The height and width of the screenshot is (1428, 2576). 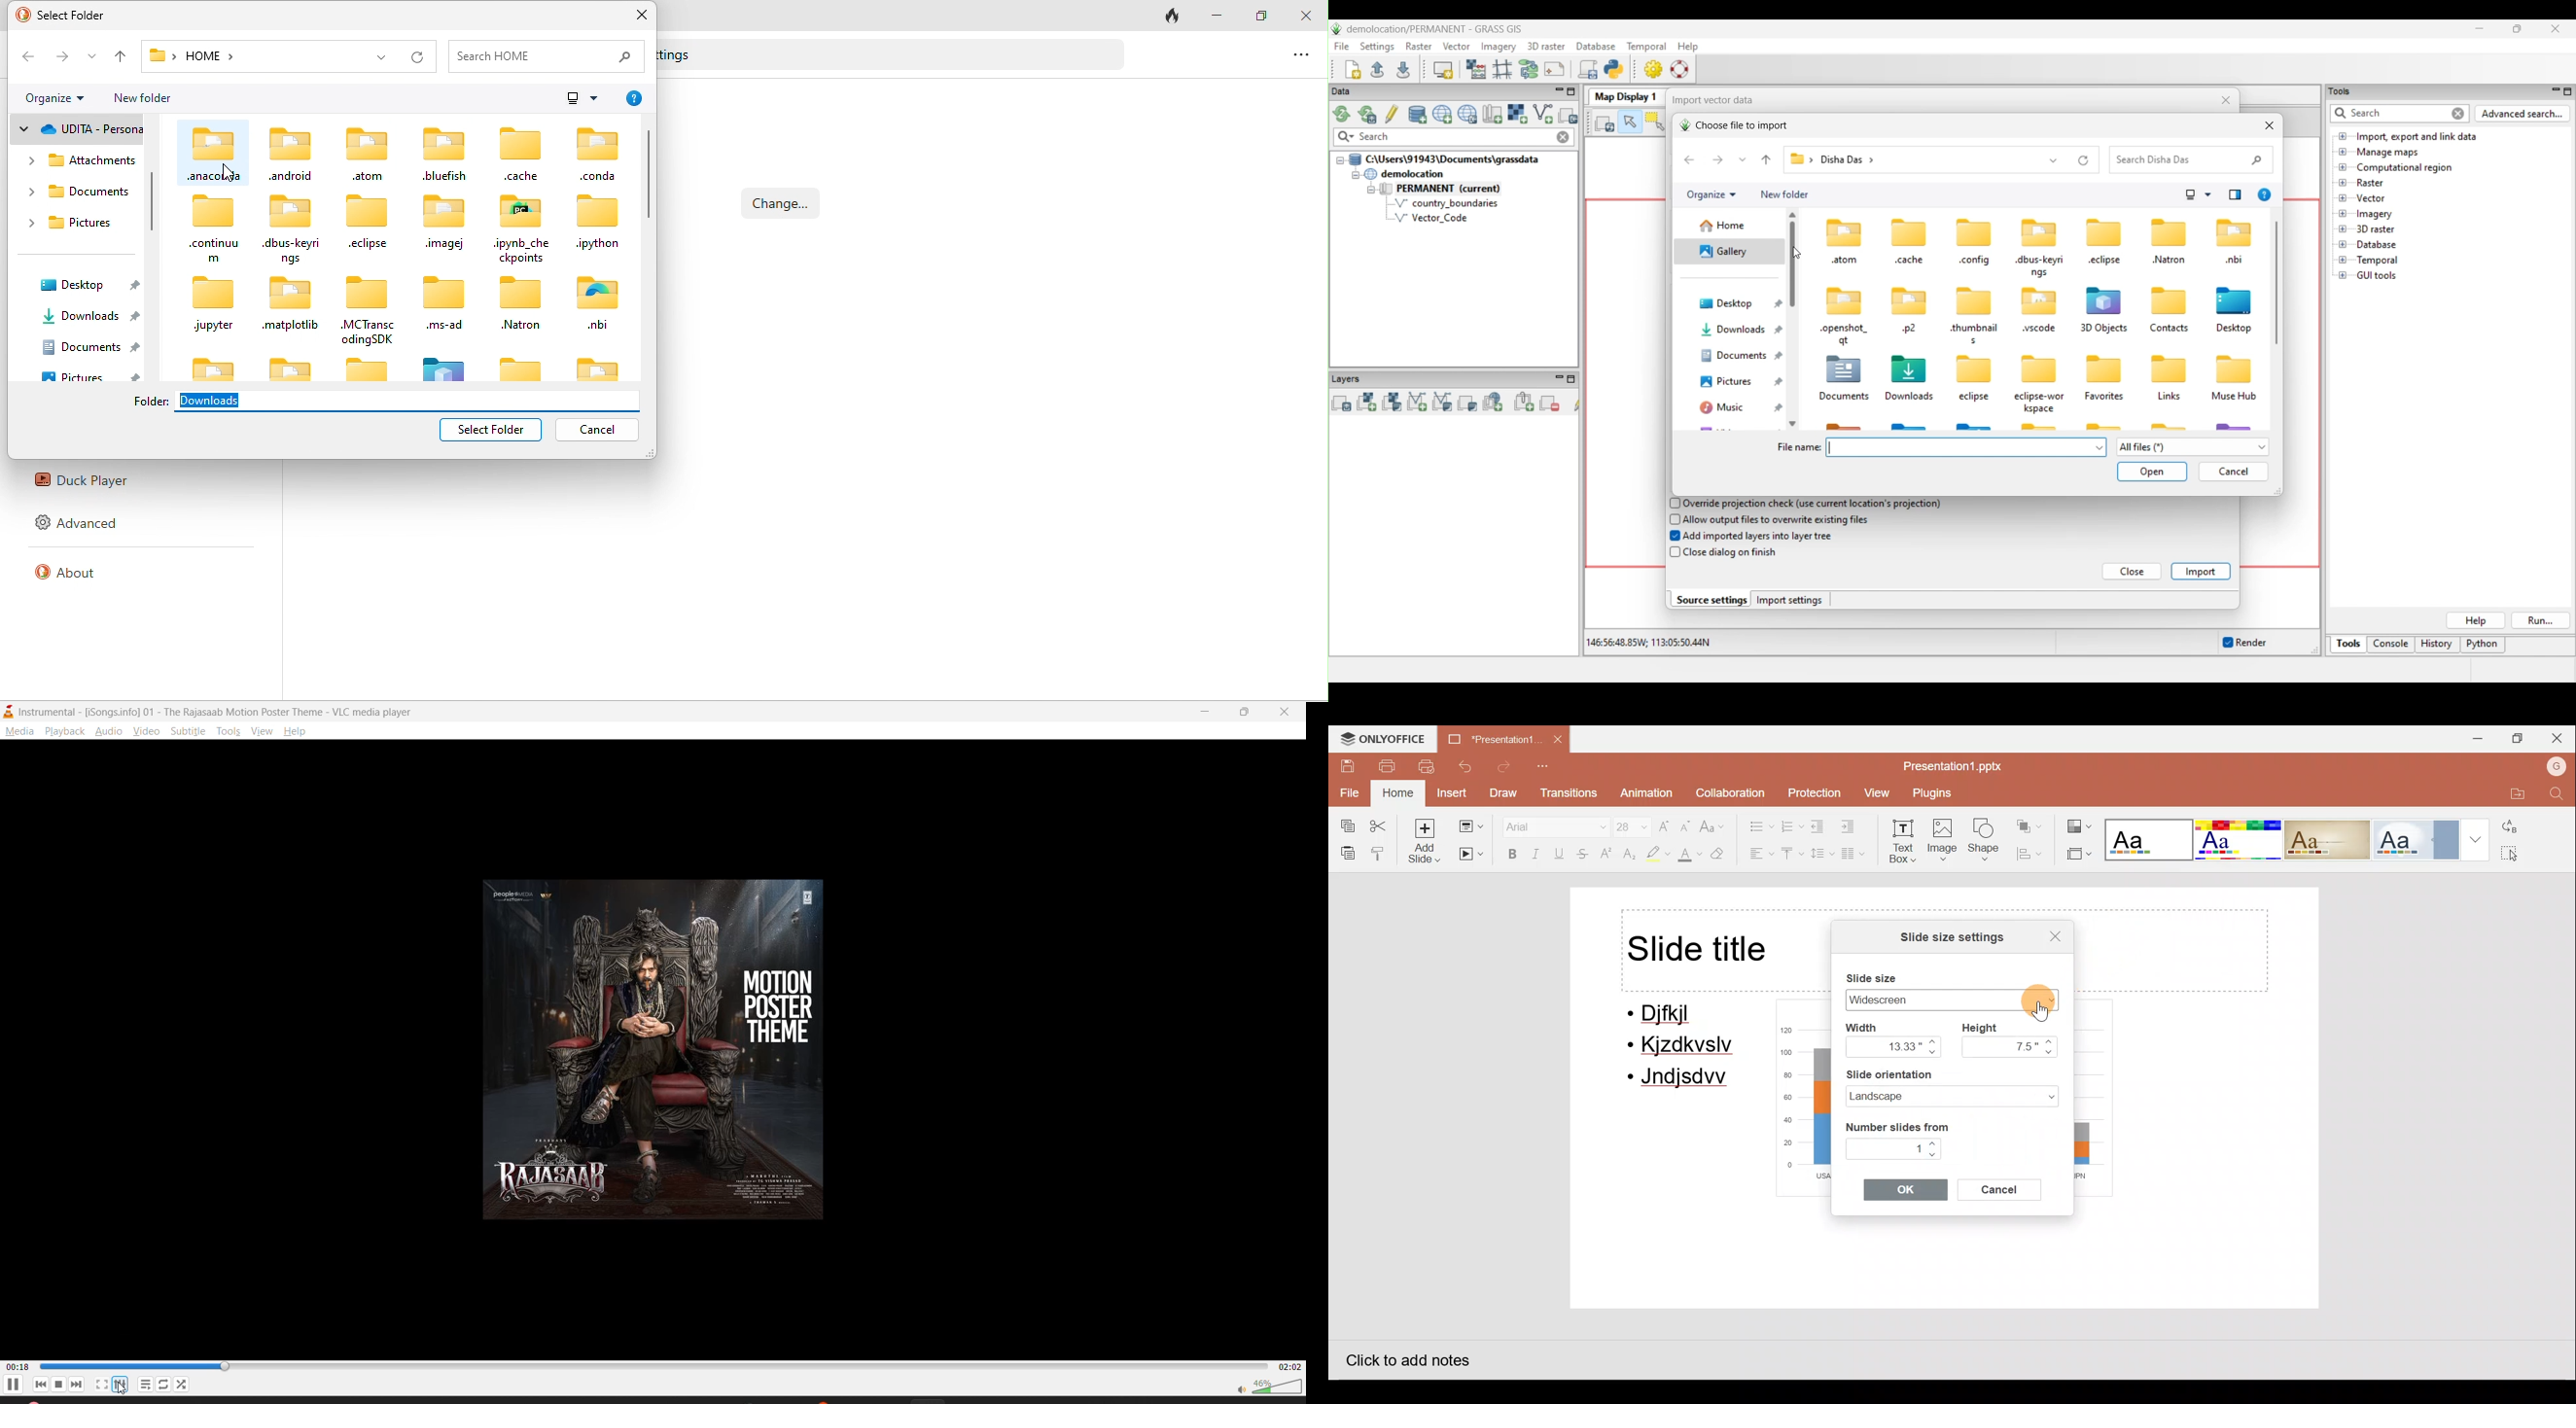 What do you see at coordinates (1467, 766) in the screenshot?
I see `Undo` at bounding box center [1467, 766].